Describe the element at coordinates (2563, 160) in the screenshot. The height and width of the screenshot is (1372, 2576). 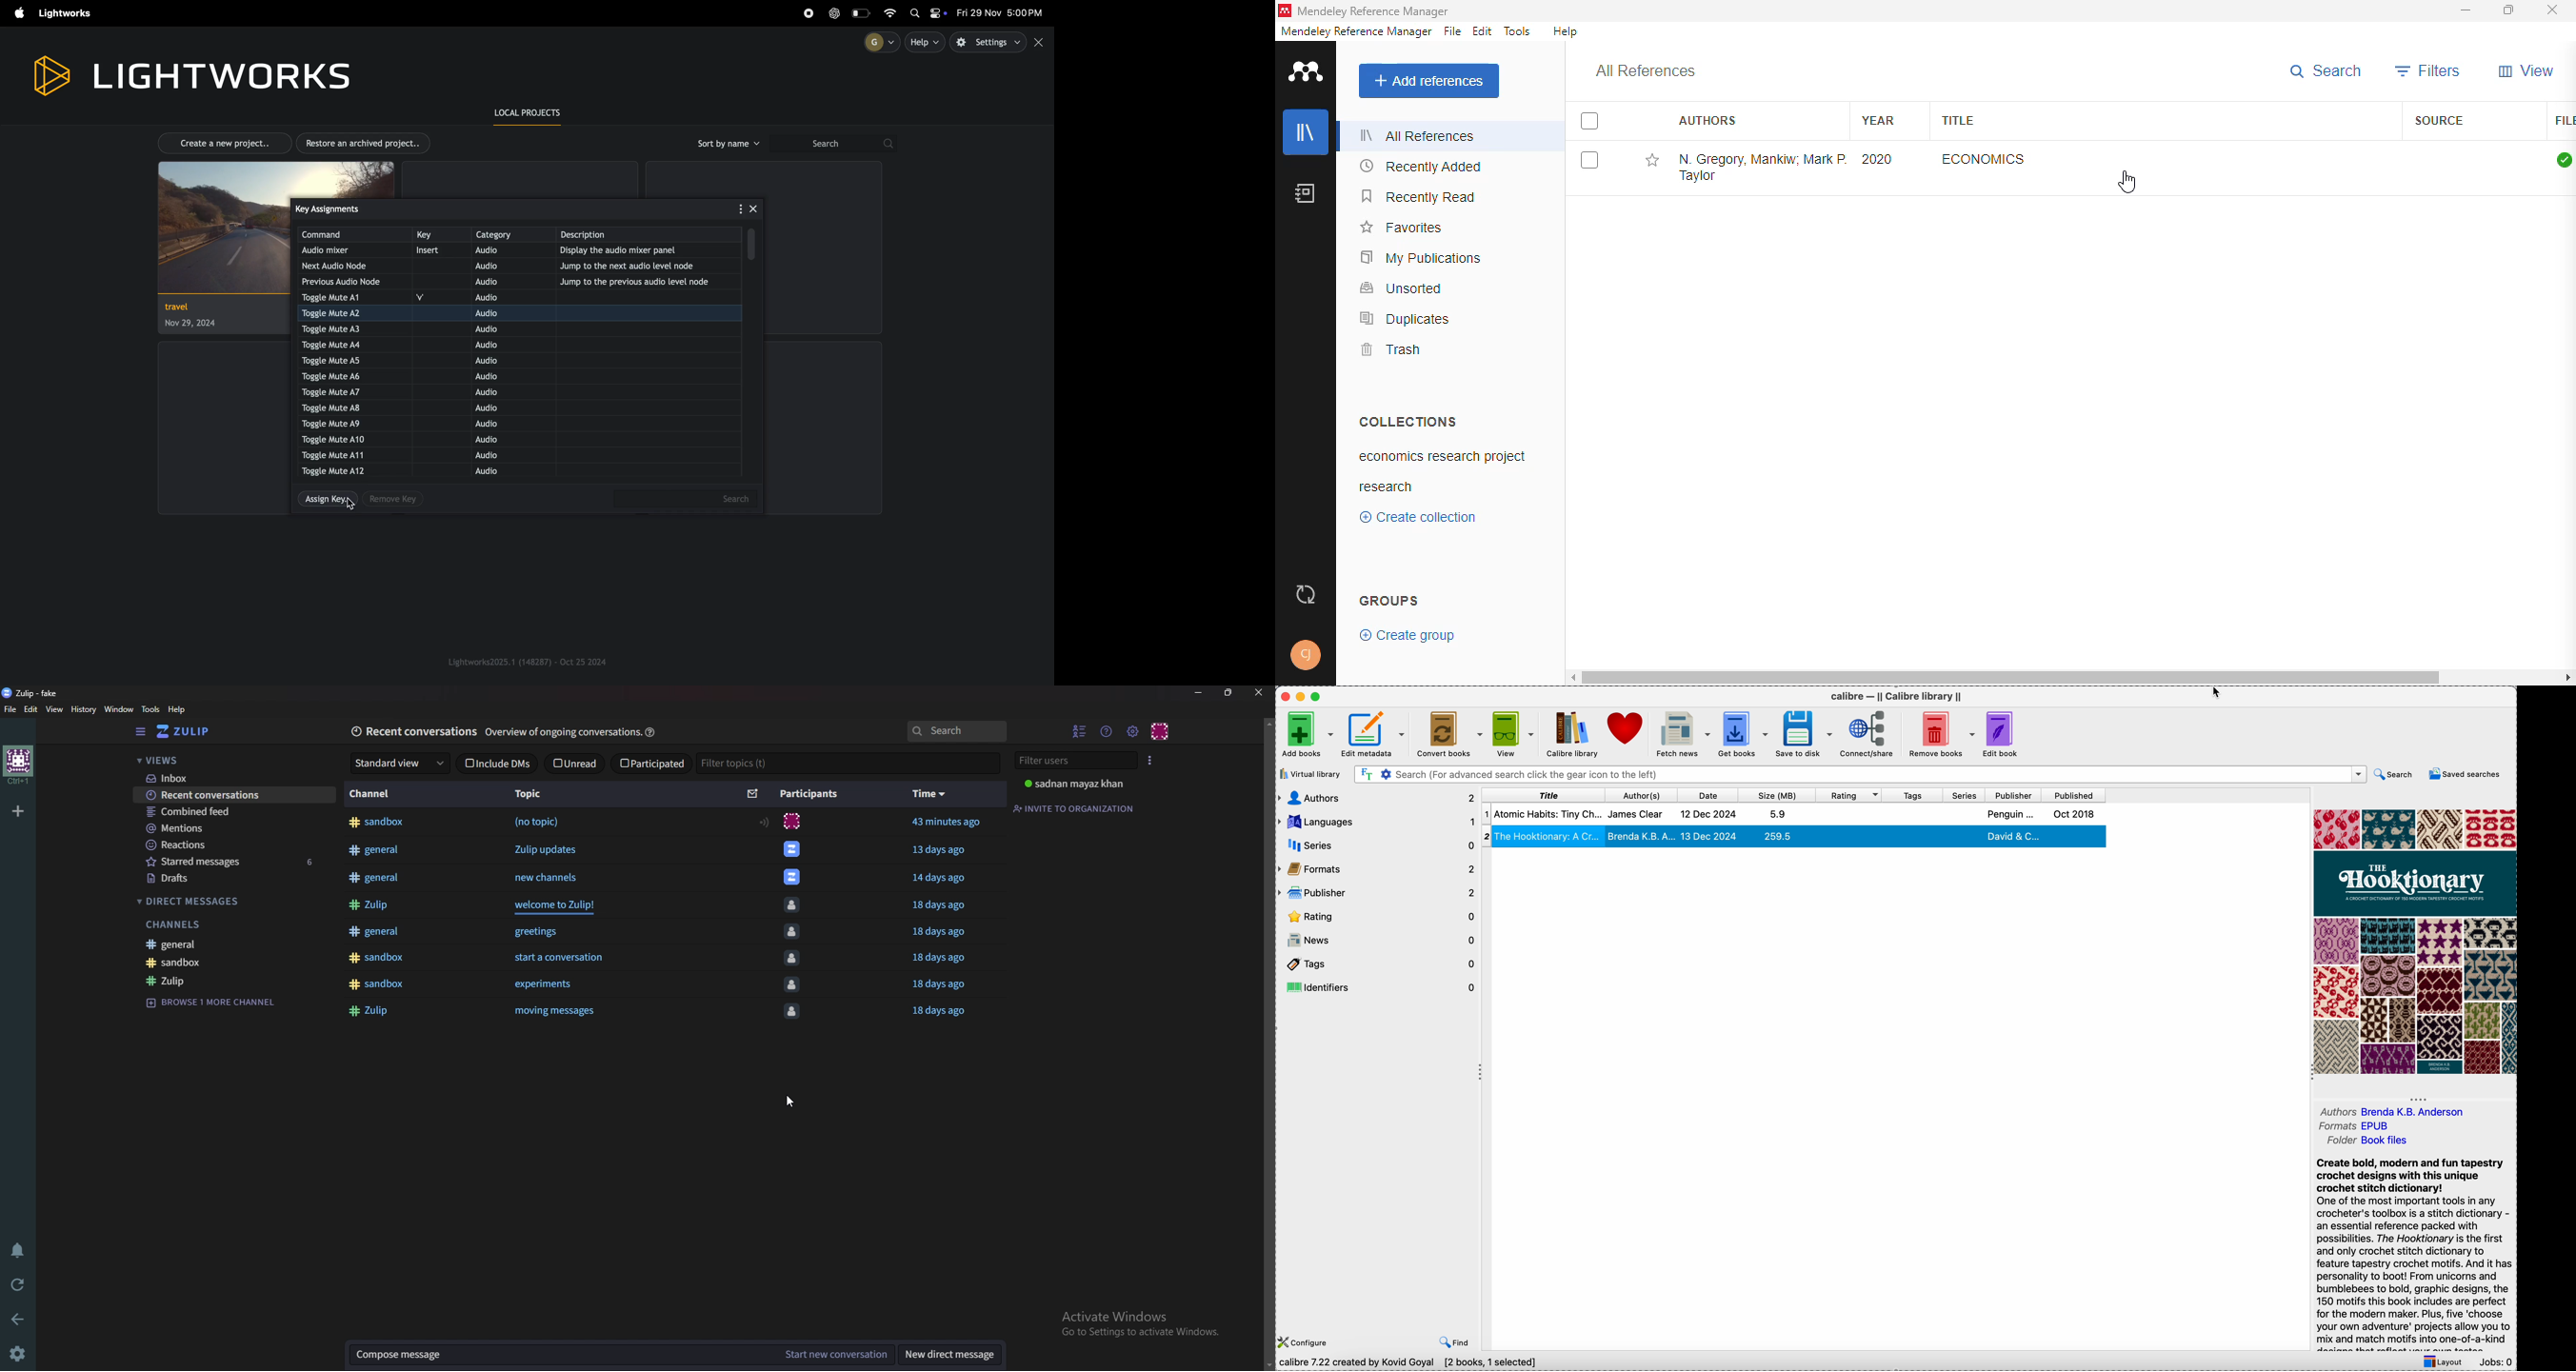
I see `all files downloaded` at that location.